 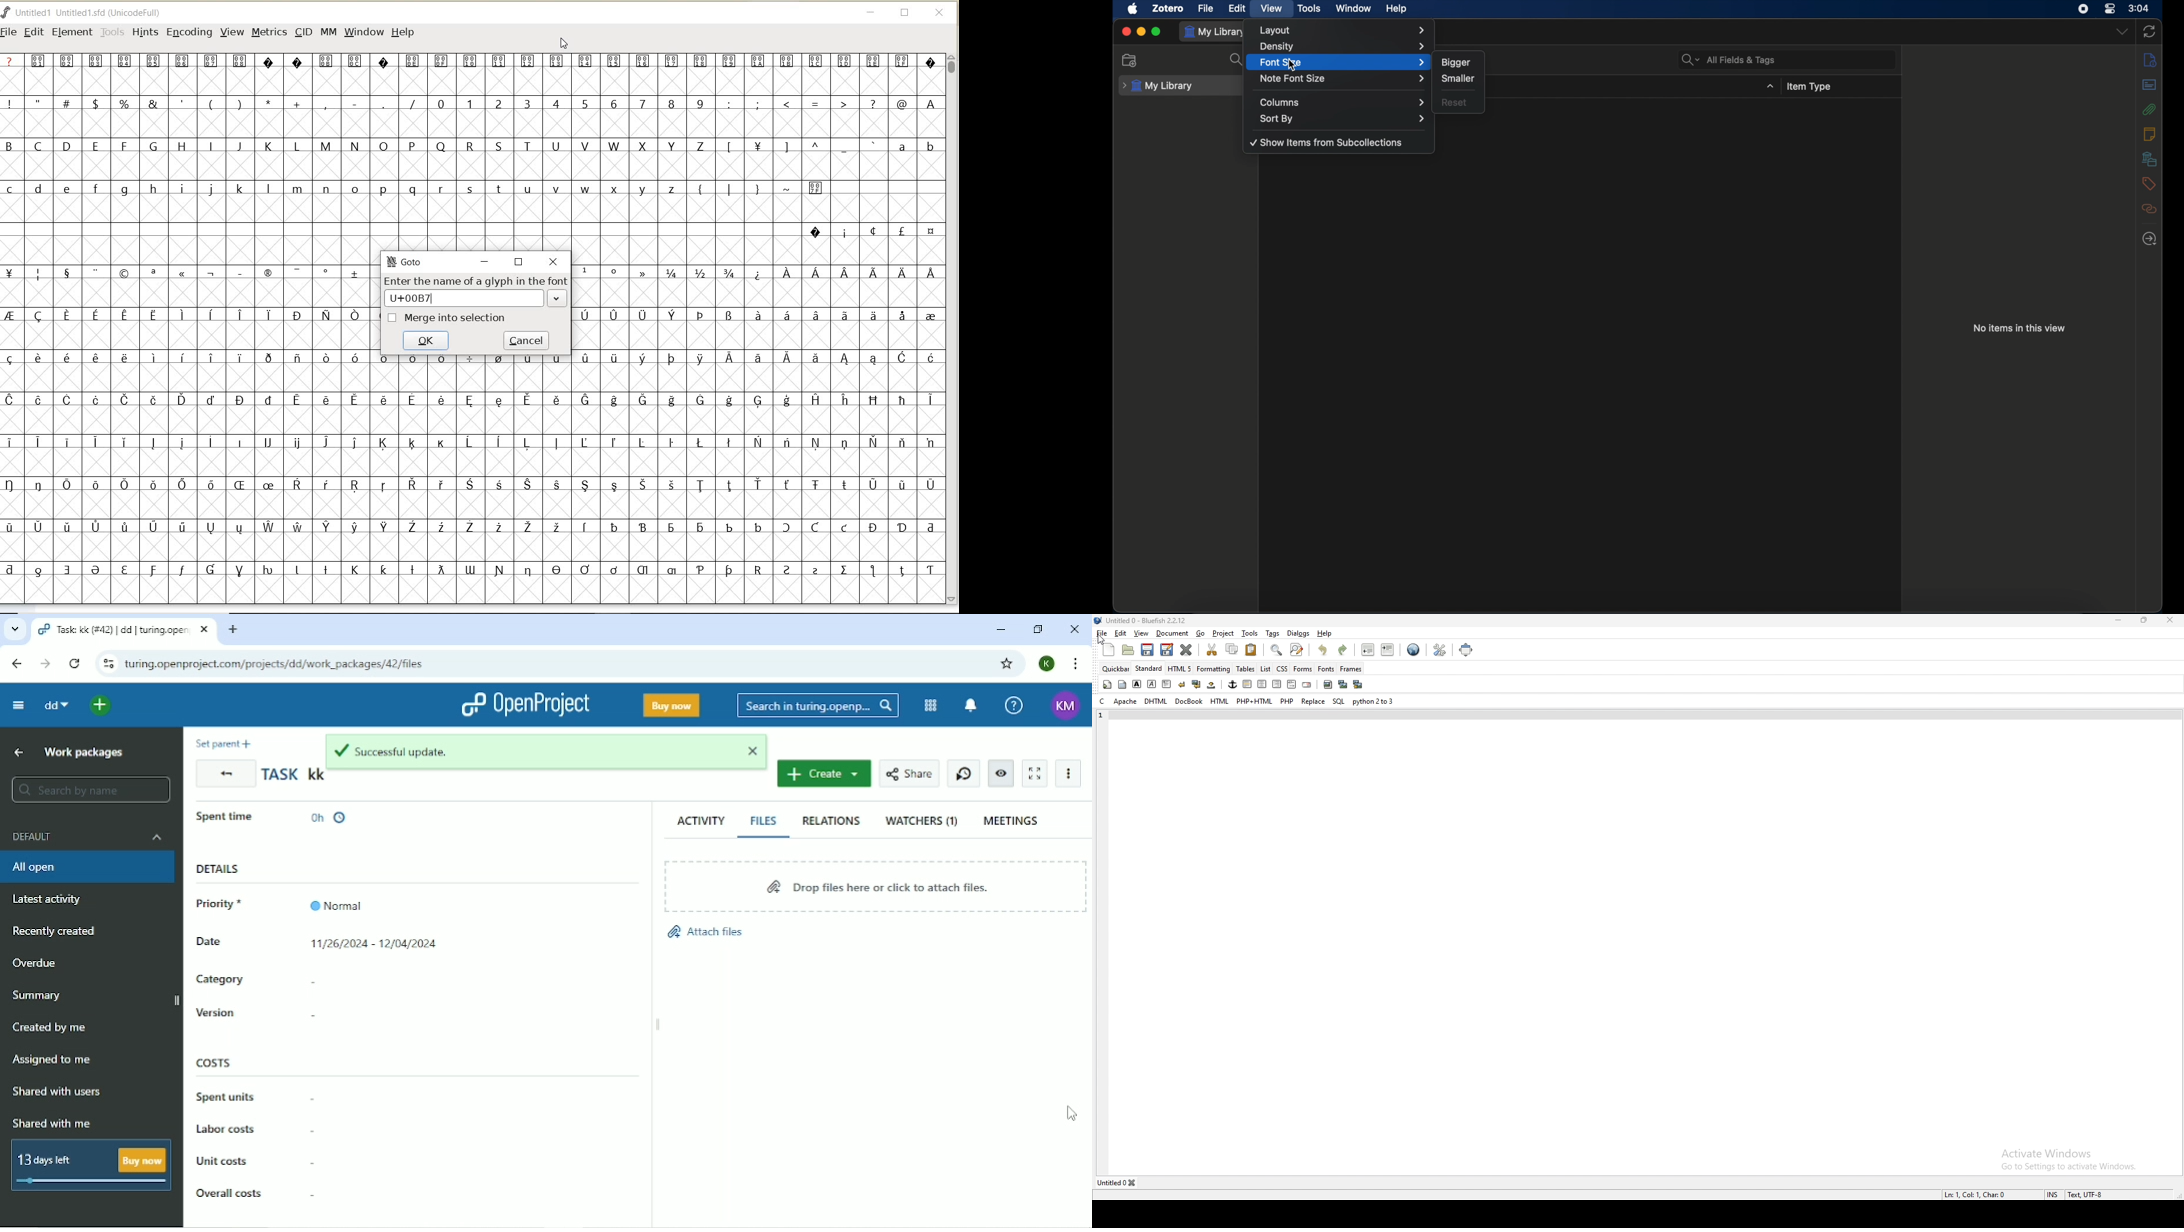 What do you see at coordinates (10, 31) in the screenshot?
I see `FILE` at bounding box center [10, 31].